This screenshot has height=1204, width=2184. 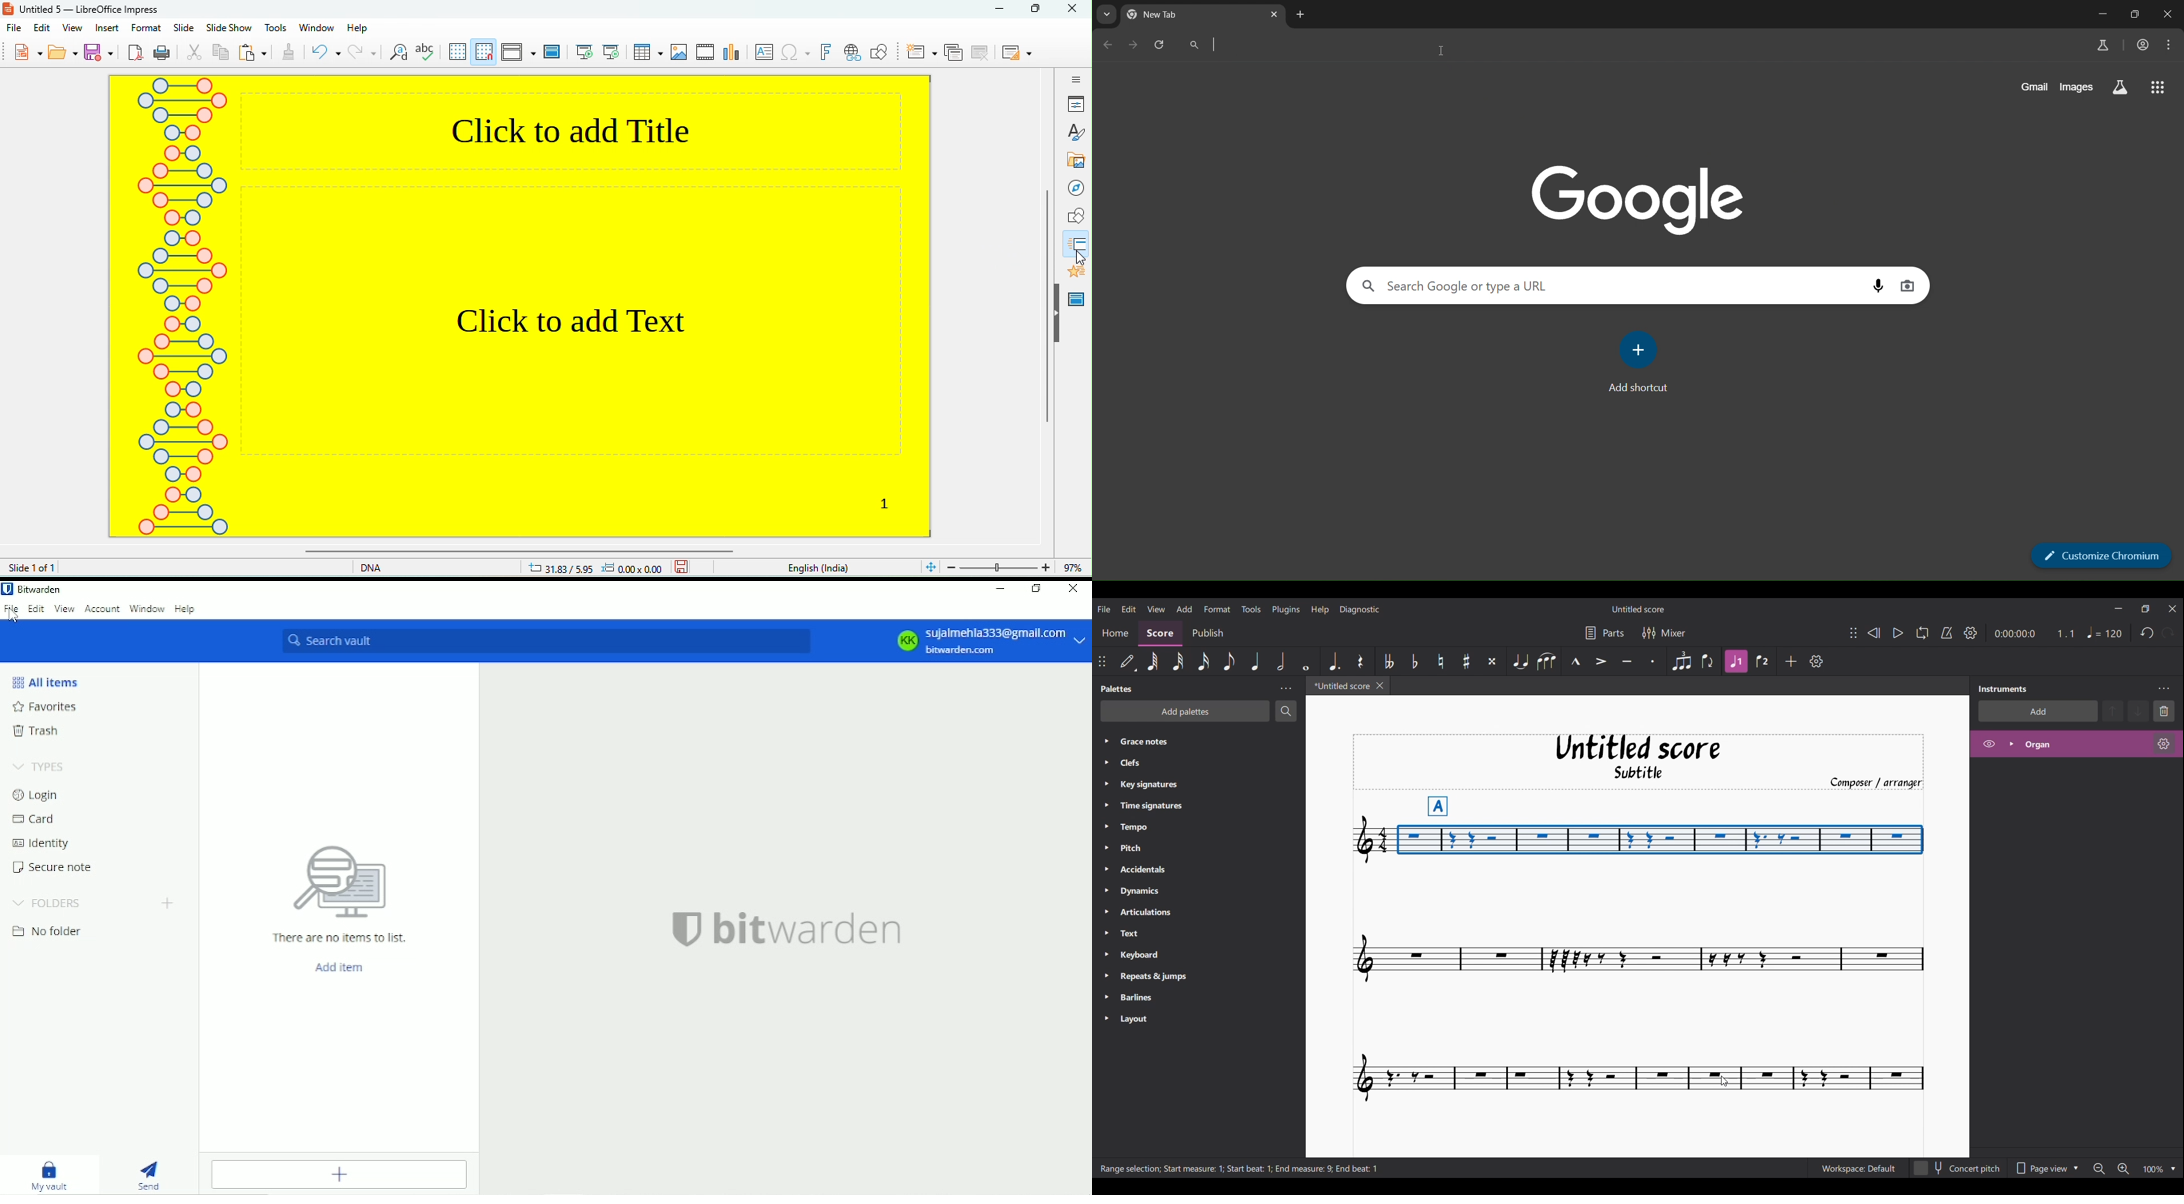 What do you see at coordinates (1791, 661) in the screenshot?
I see `Add` at bounding box center [1791, 661].